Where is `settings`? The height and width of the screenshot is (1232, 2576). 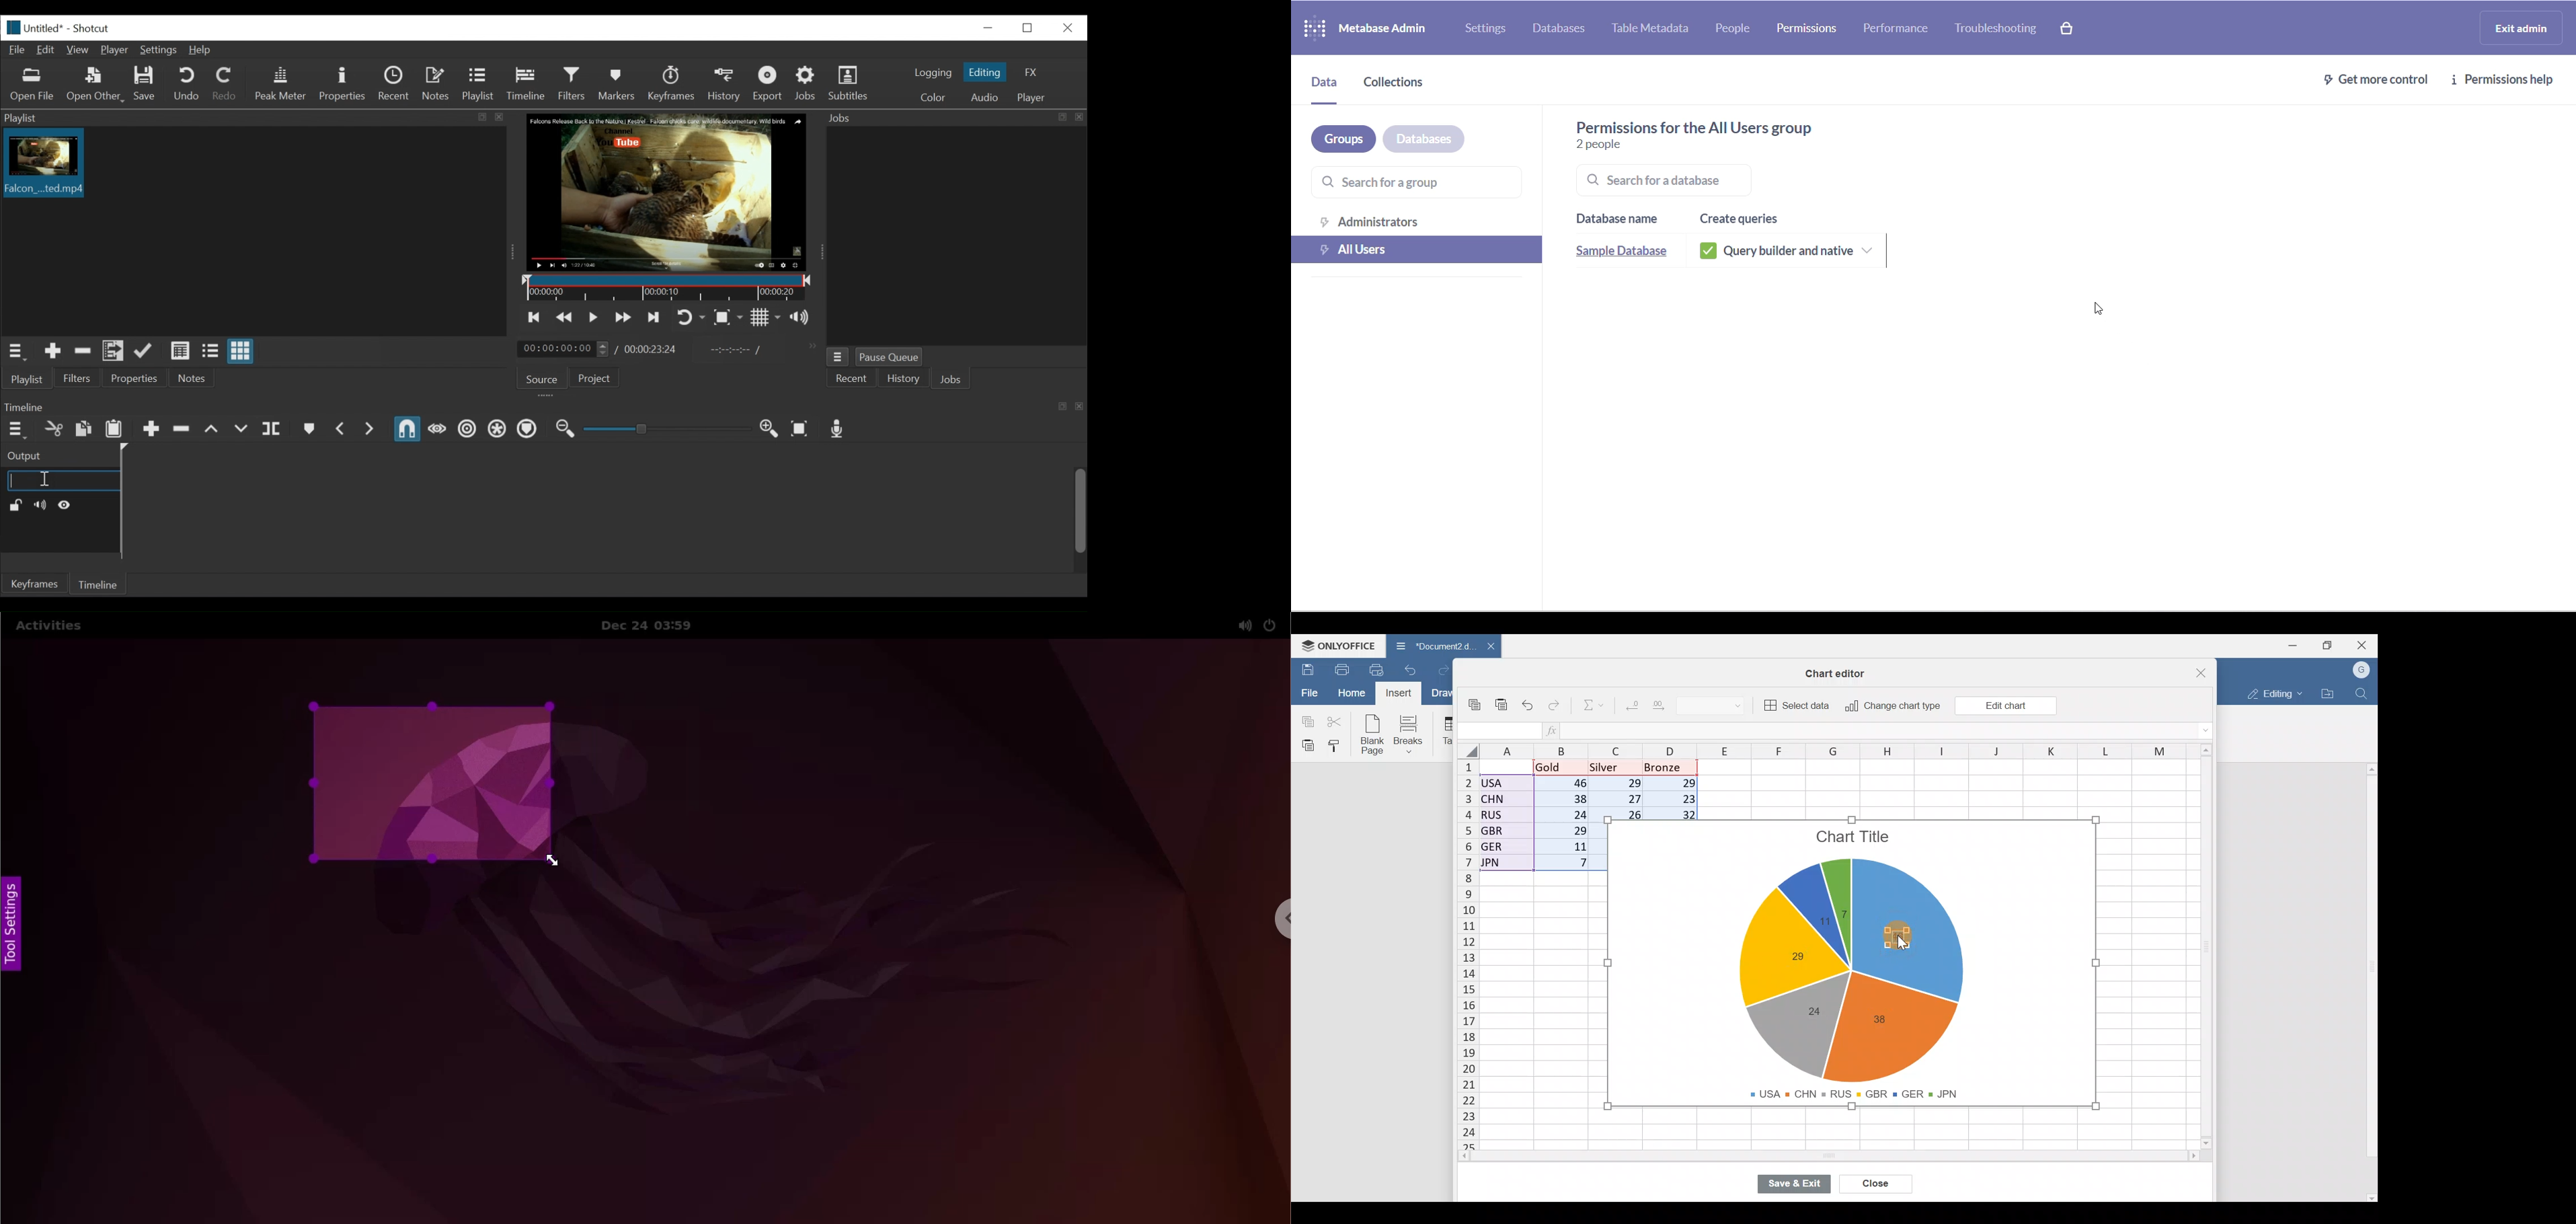
settings is located at coordinates (1487, 28).